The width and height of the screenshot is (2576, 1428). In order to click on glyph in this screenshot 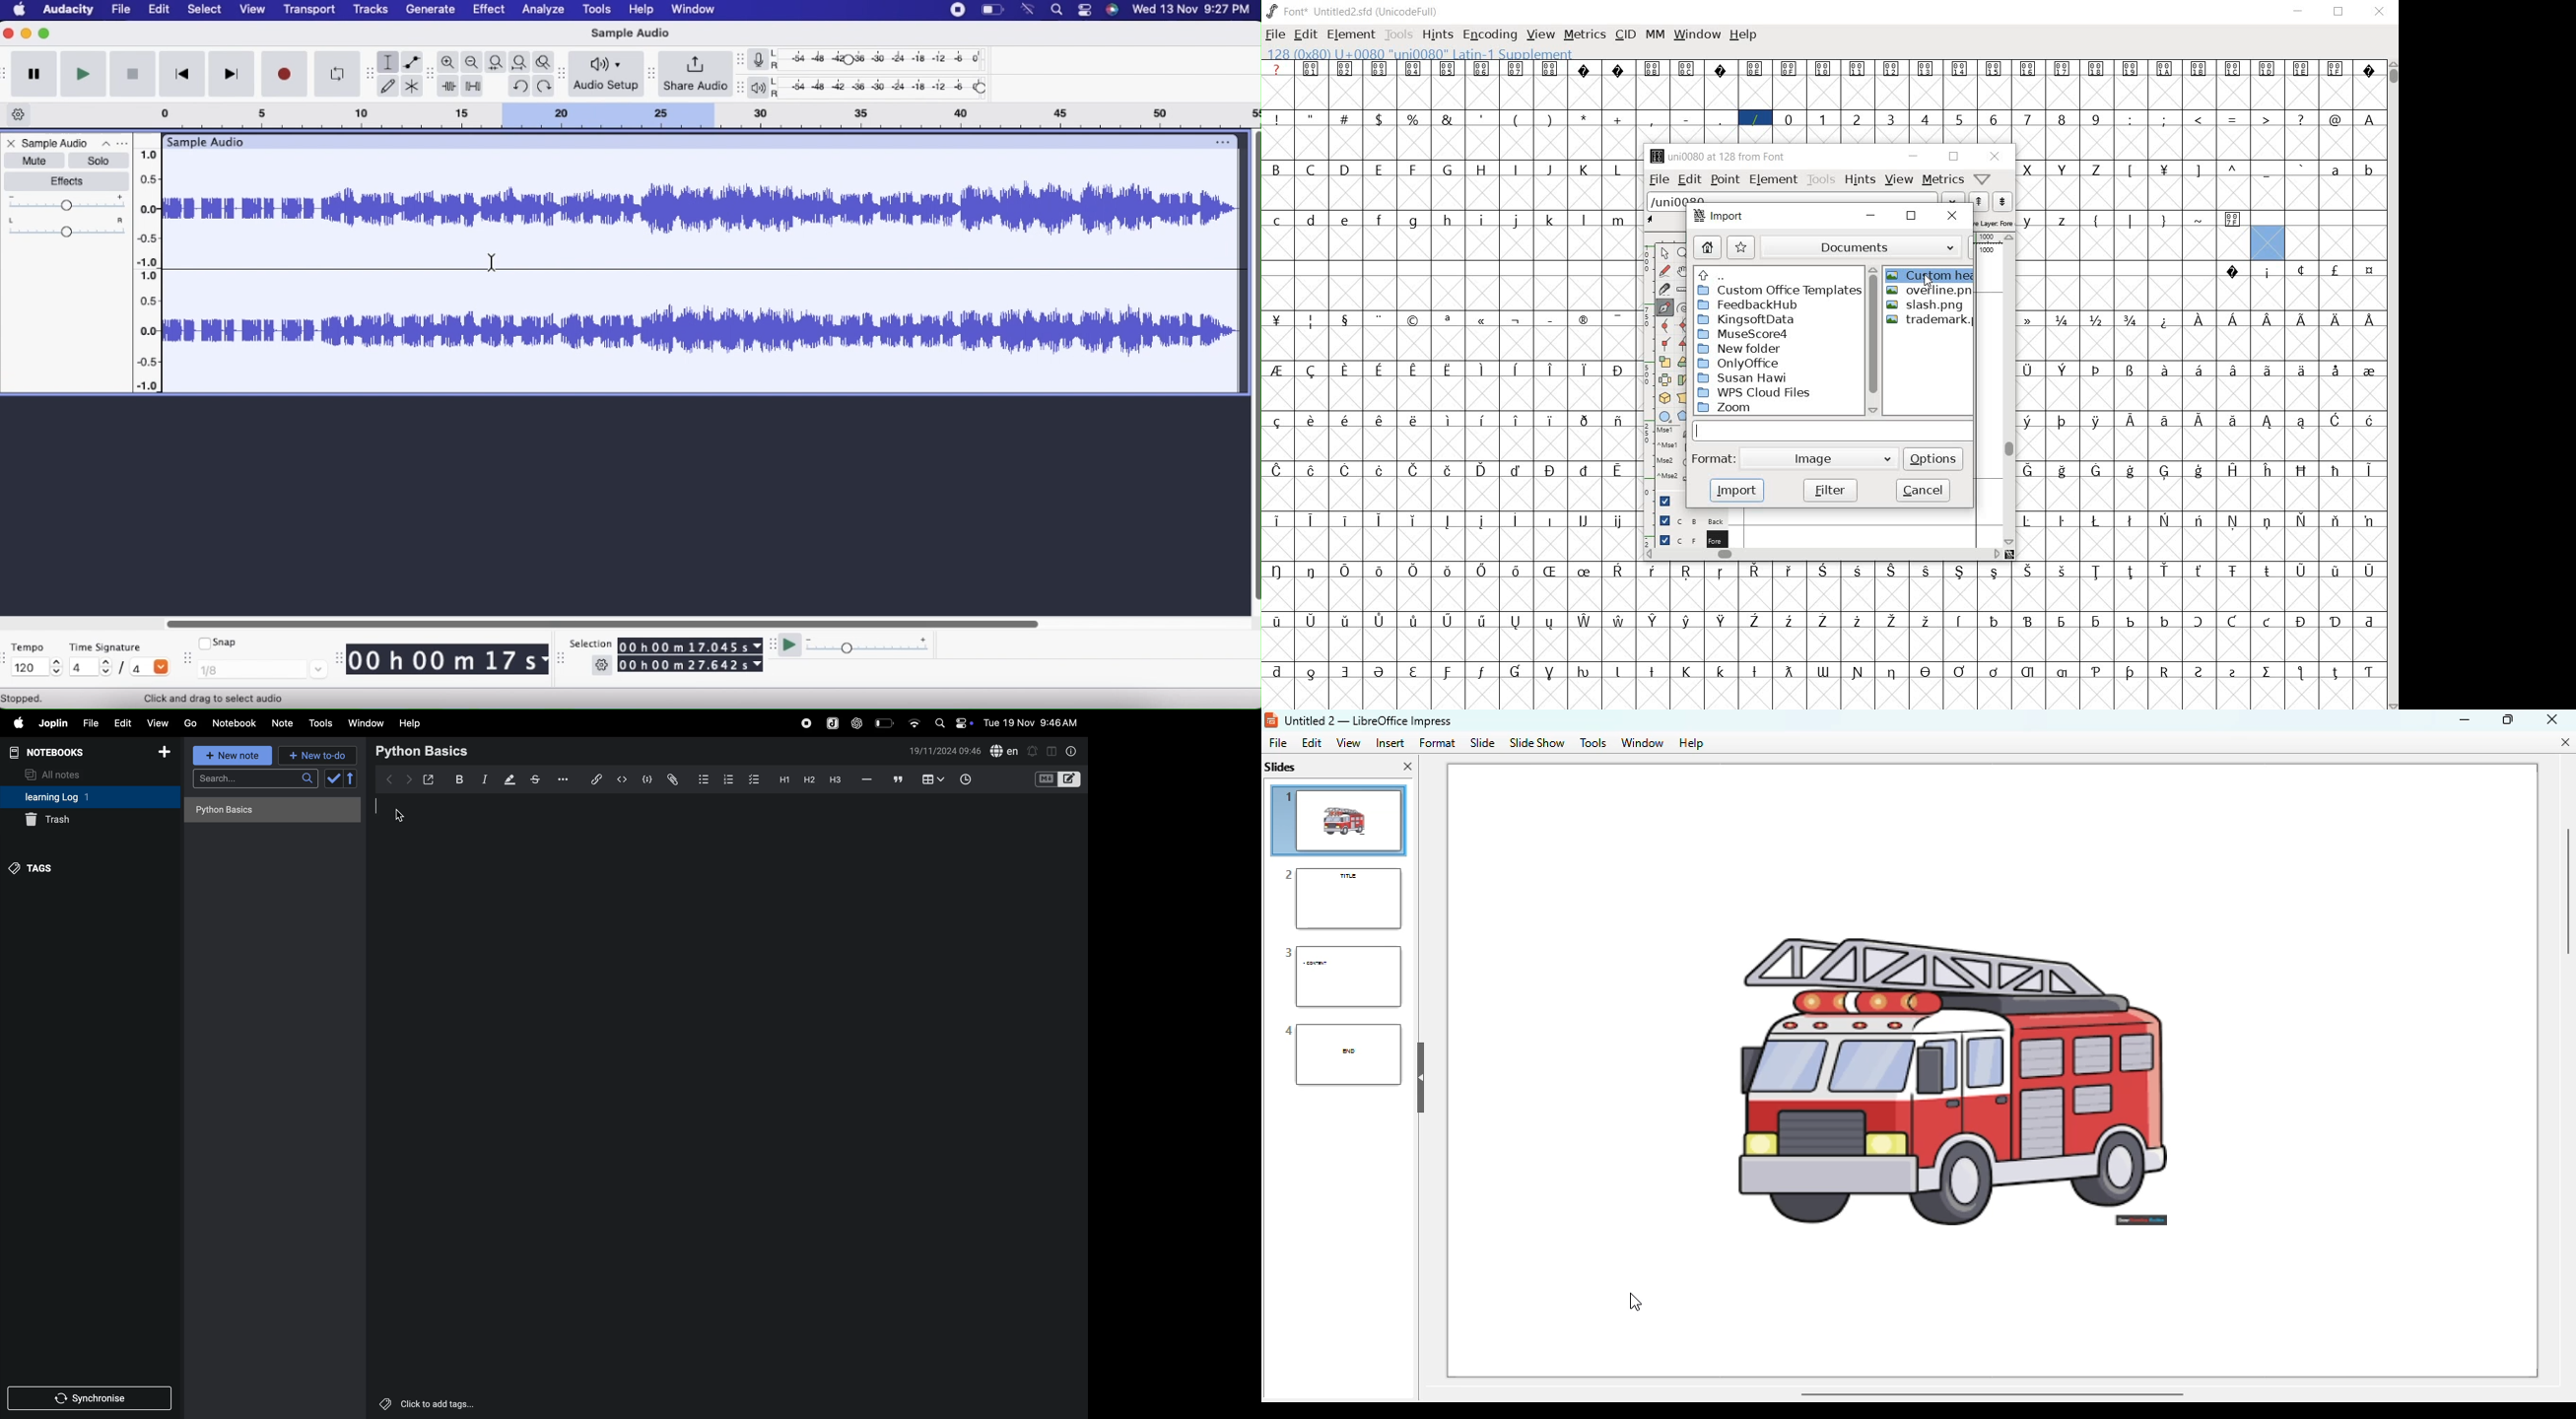, I will do `click(1483, 370)`.